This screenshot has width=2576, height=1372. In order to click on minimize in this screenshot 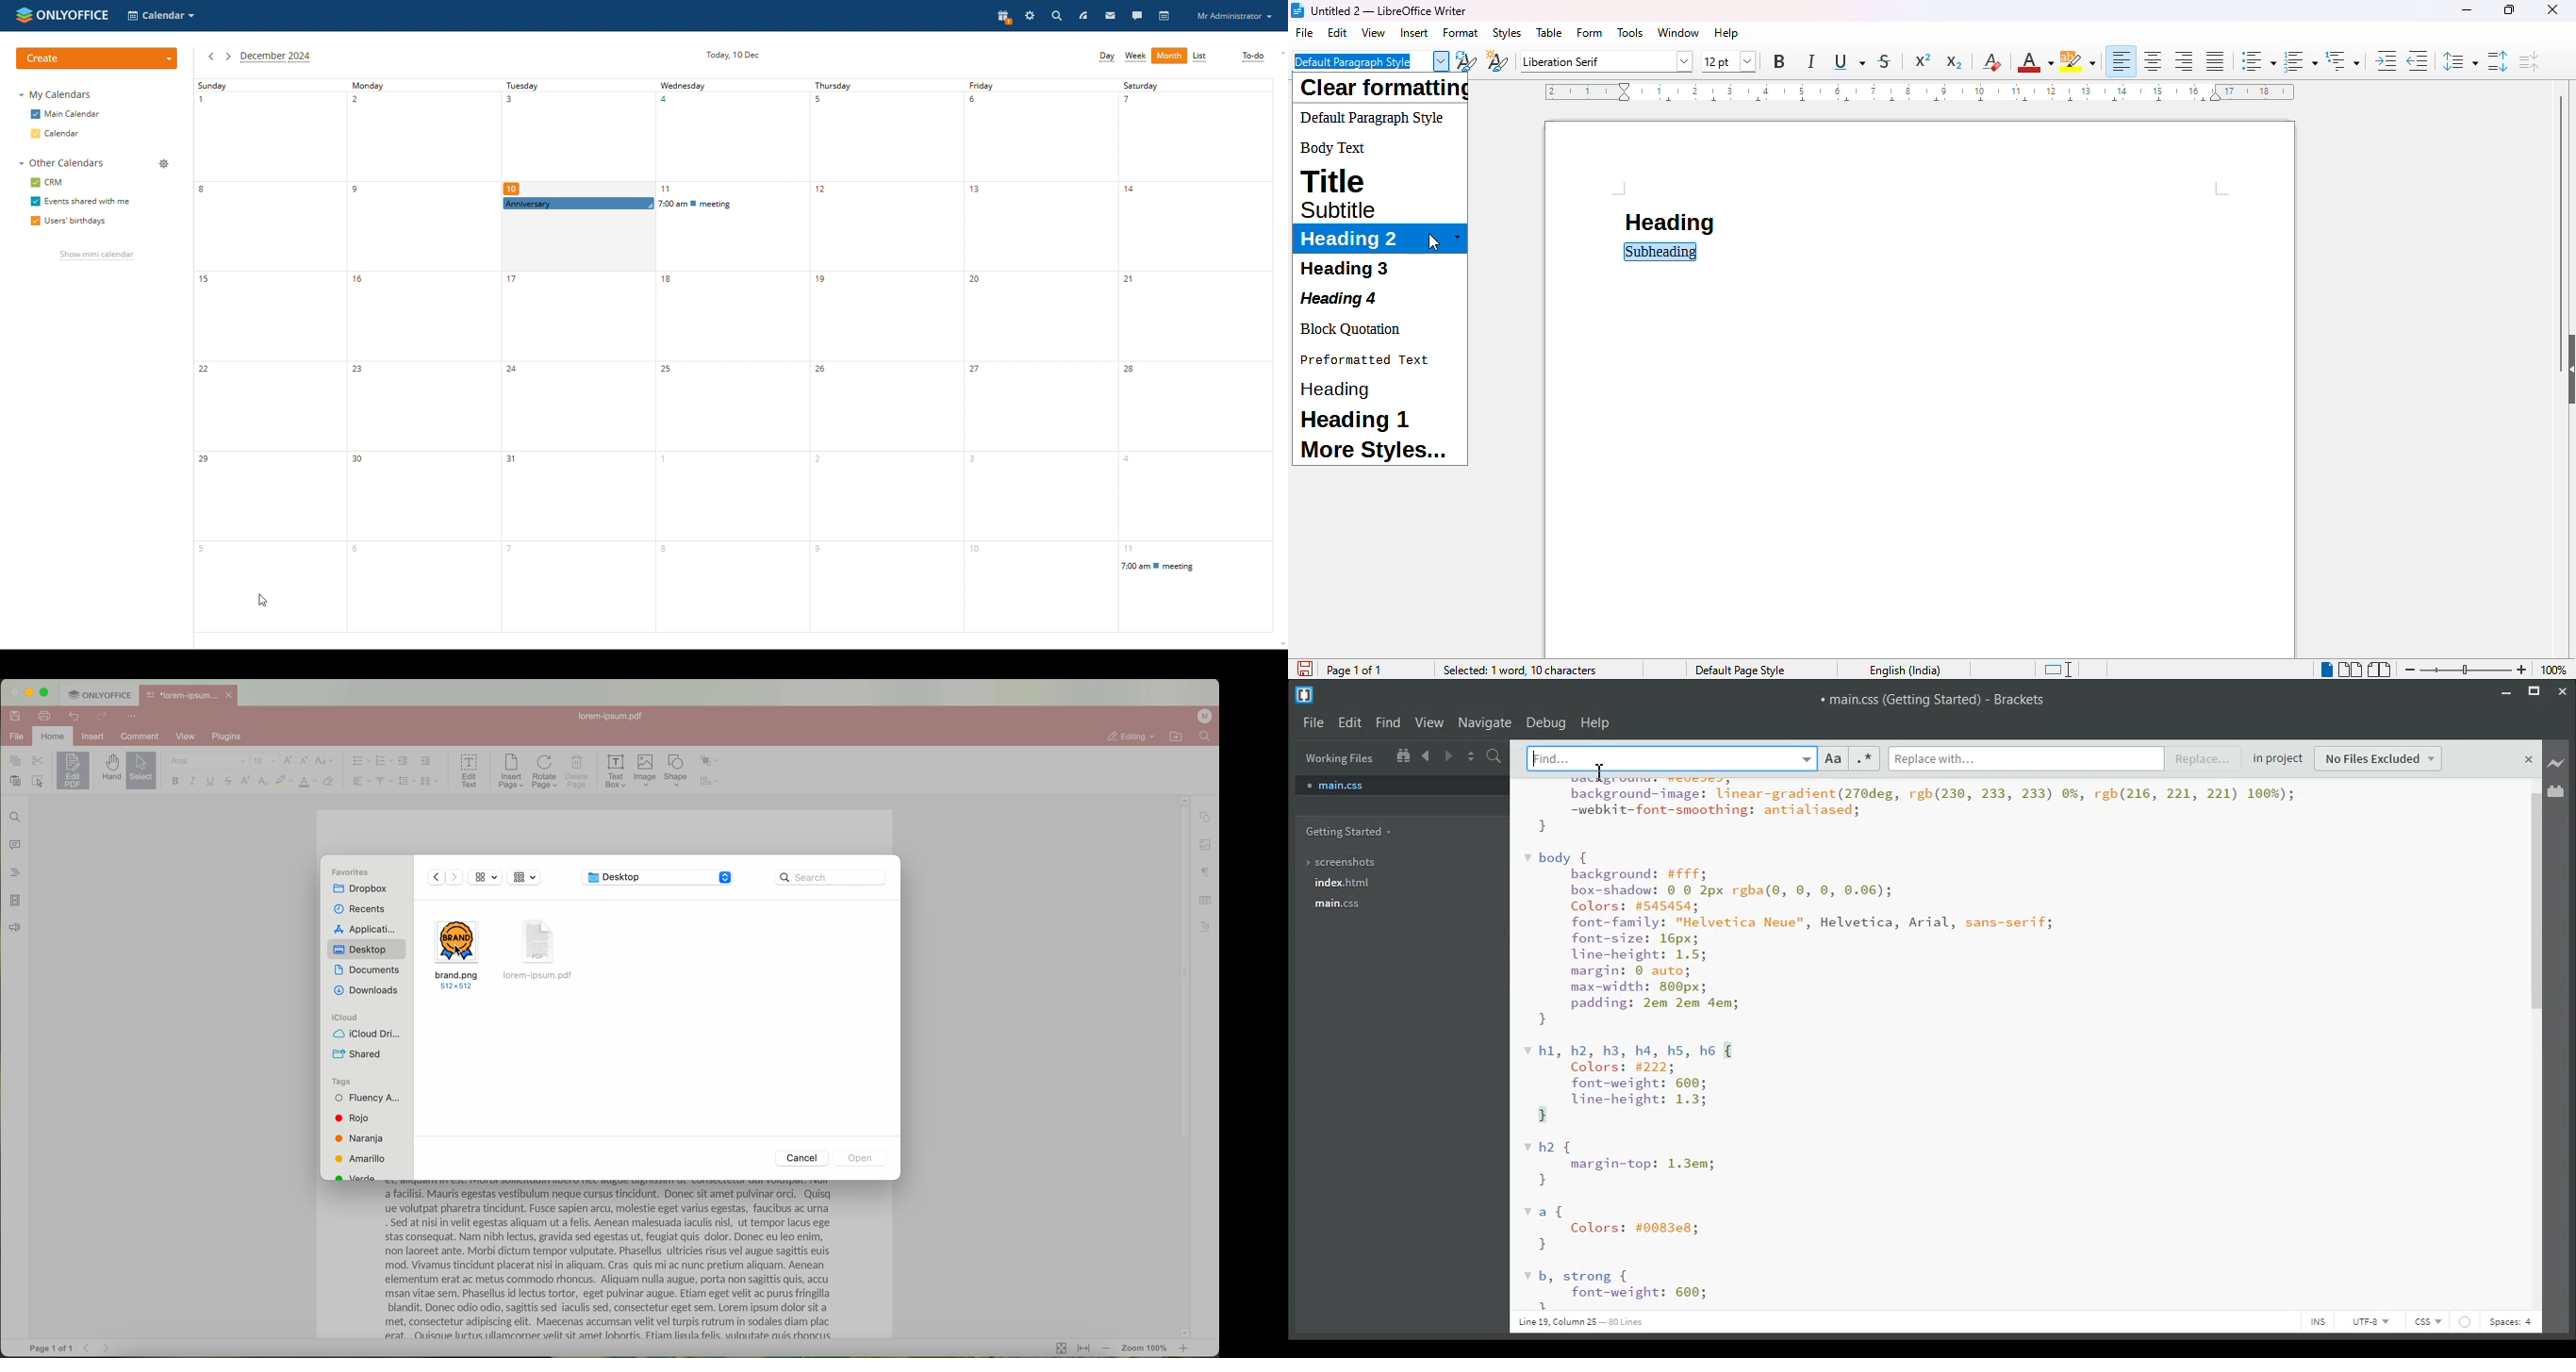, I will do `click(2467, 10)`.